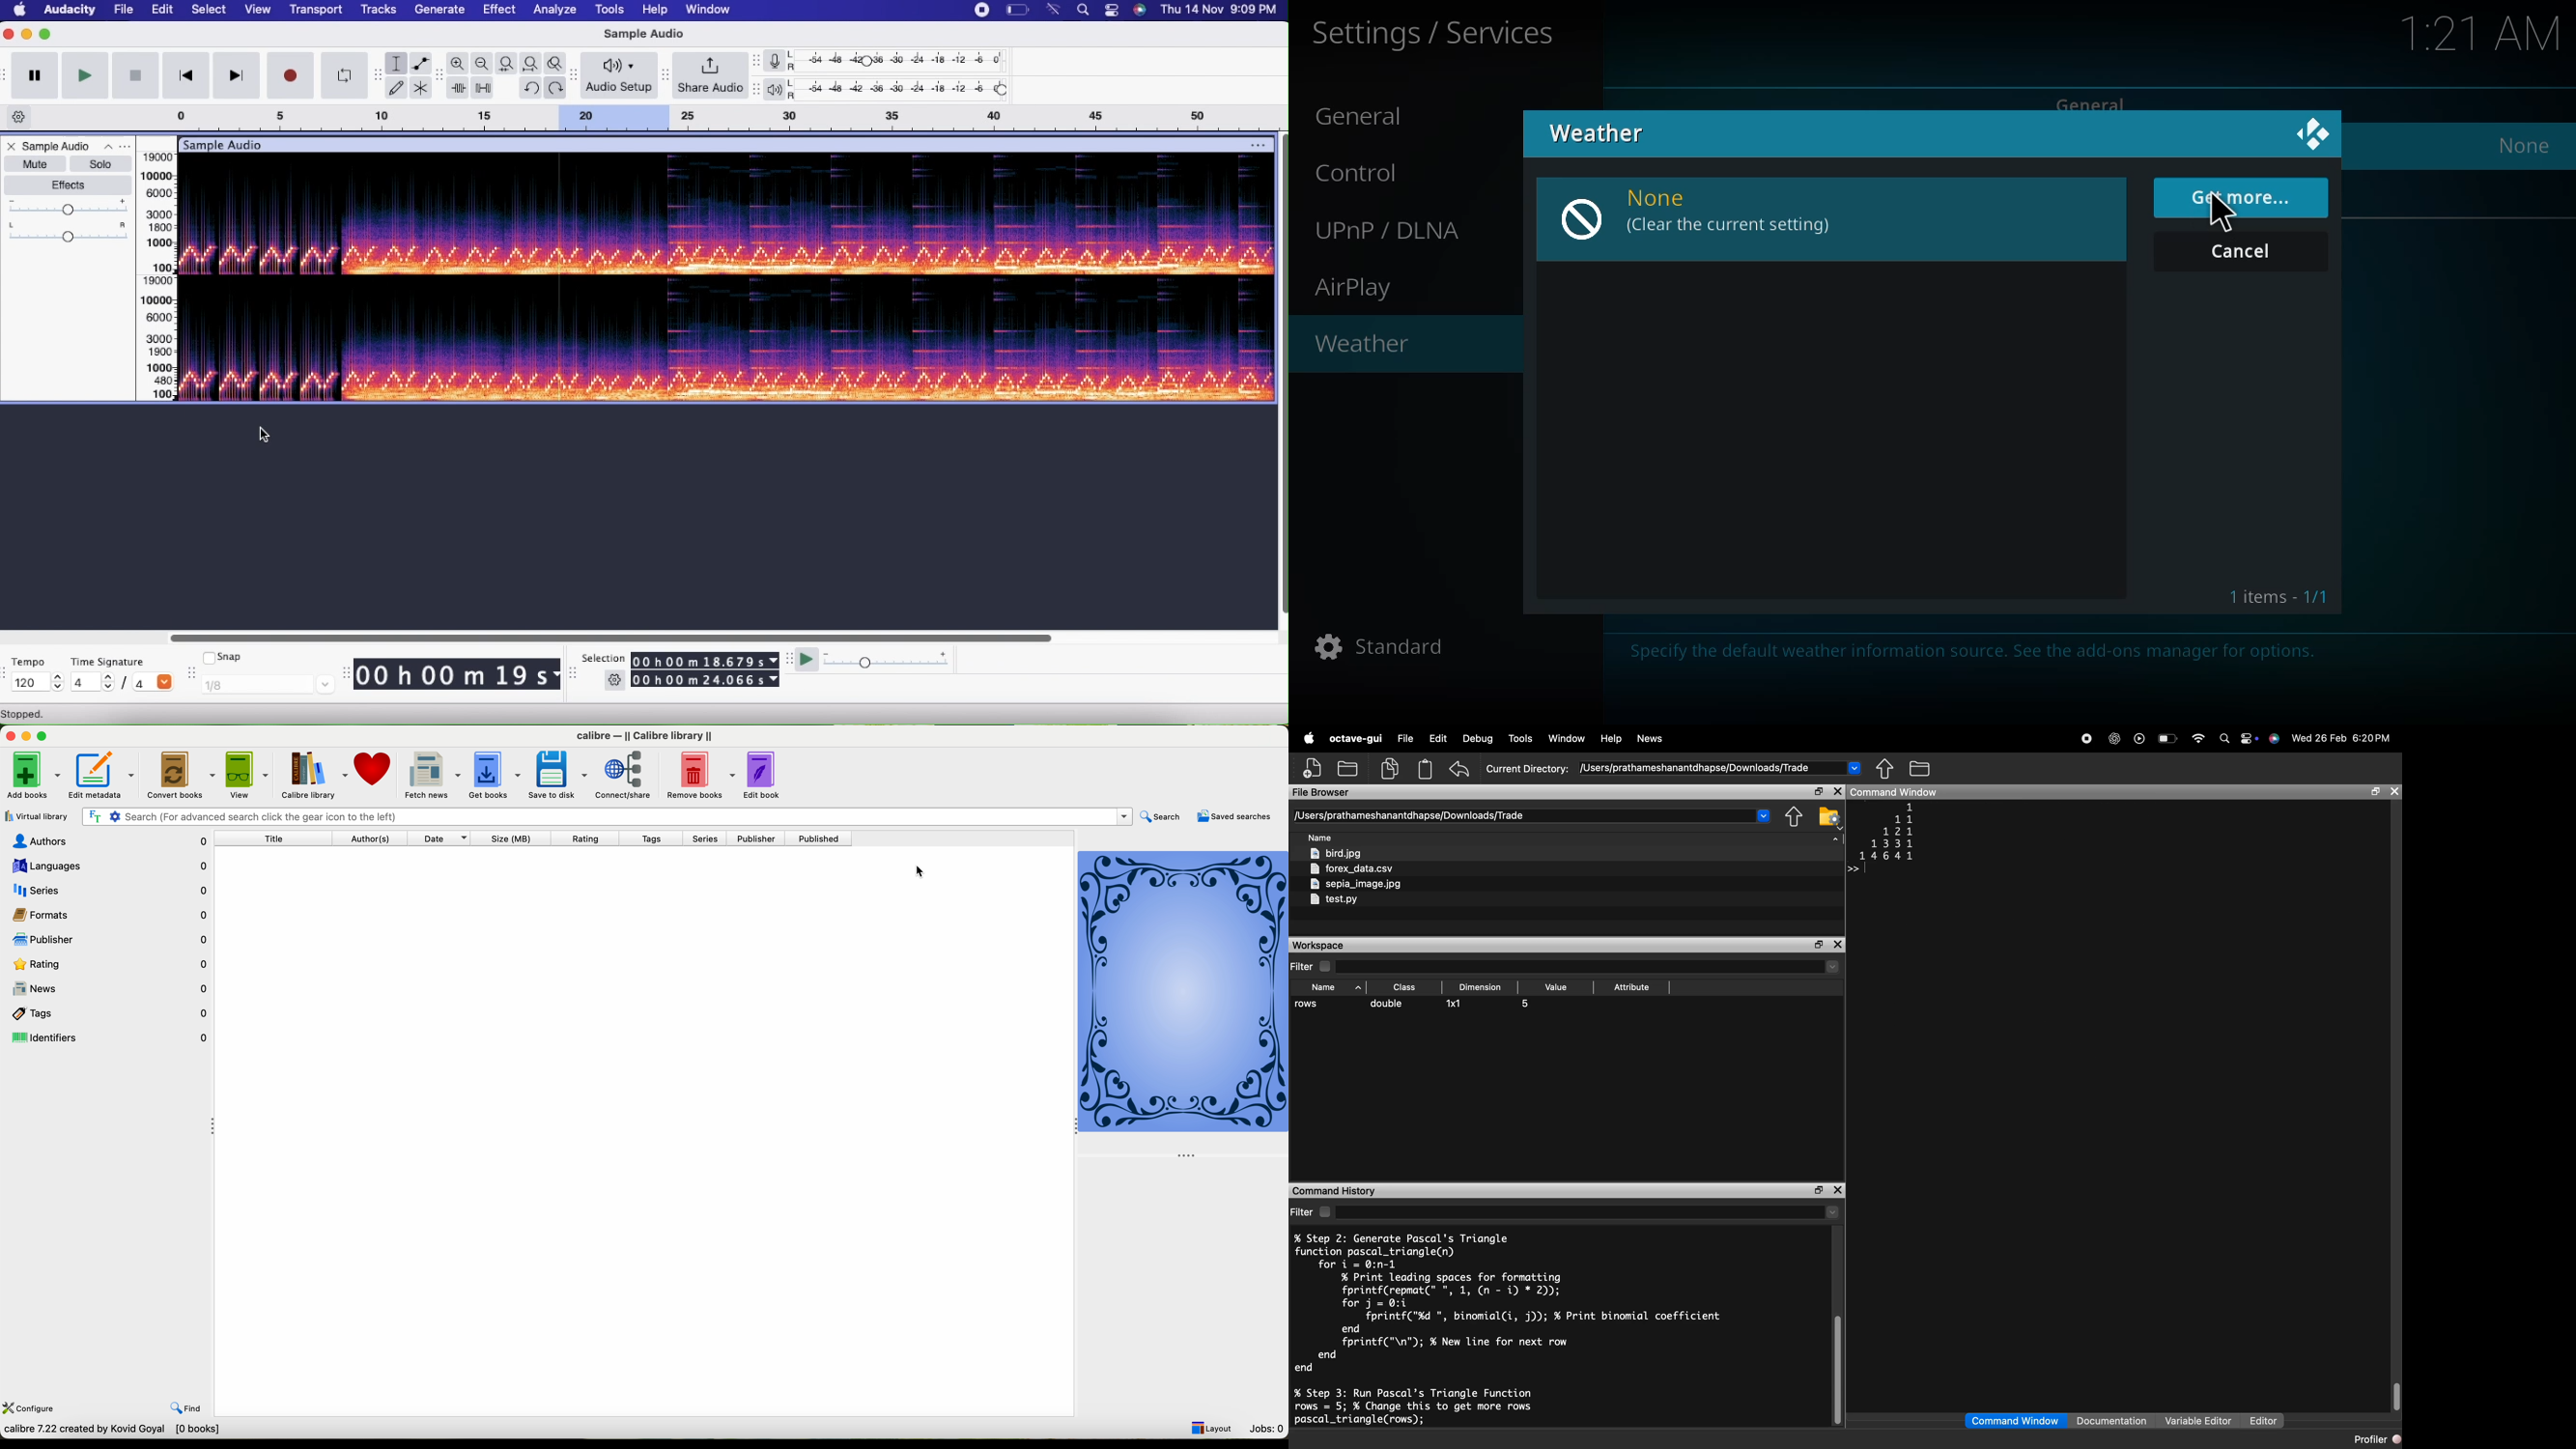 This screenshot has width=2576, height=1456. What do you see at coordinates (35, 817) in the screenshot?
I see `virtual library` at bounding box center [35, 817].